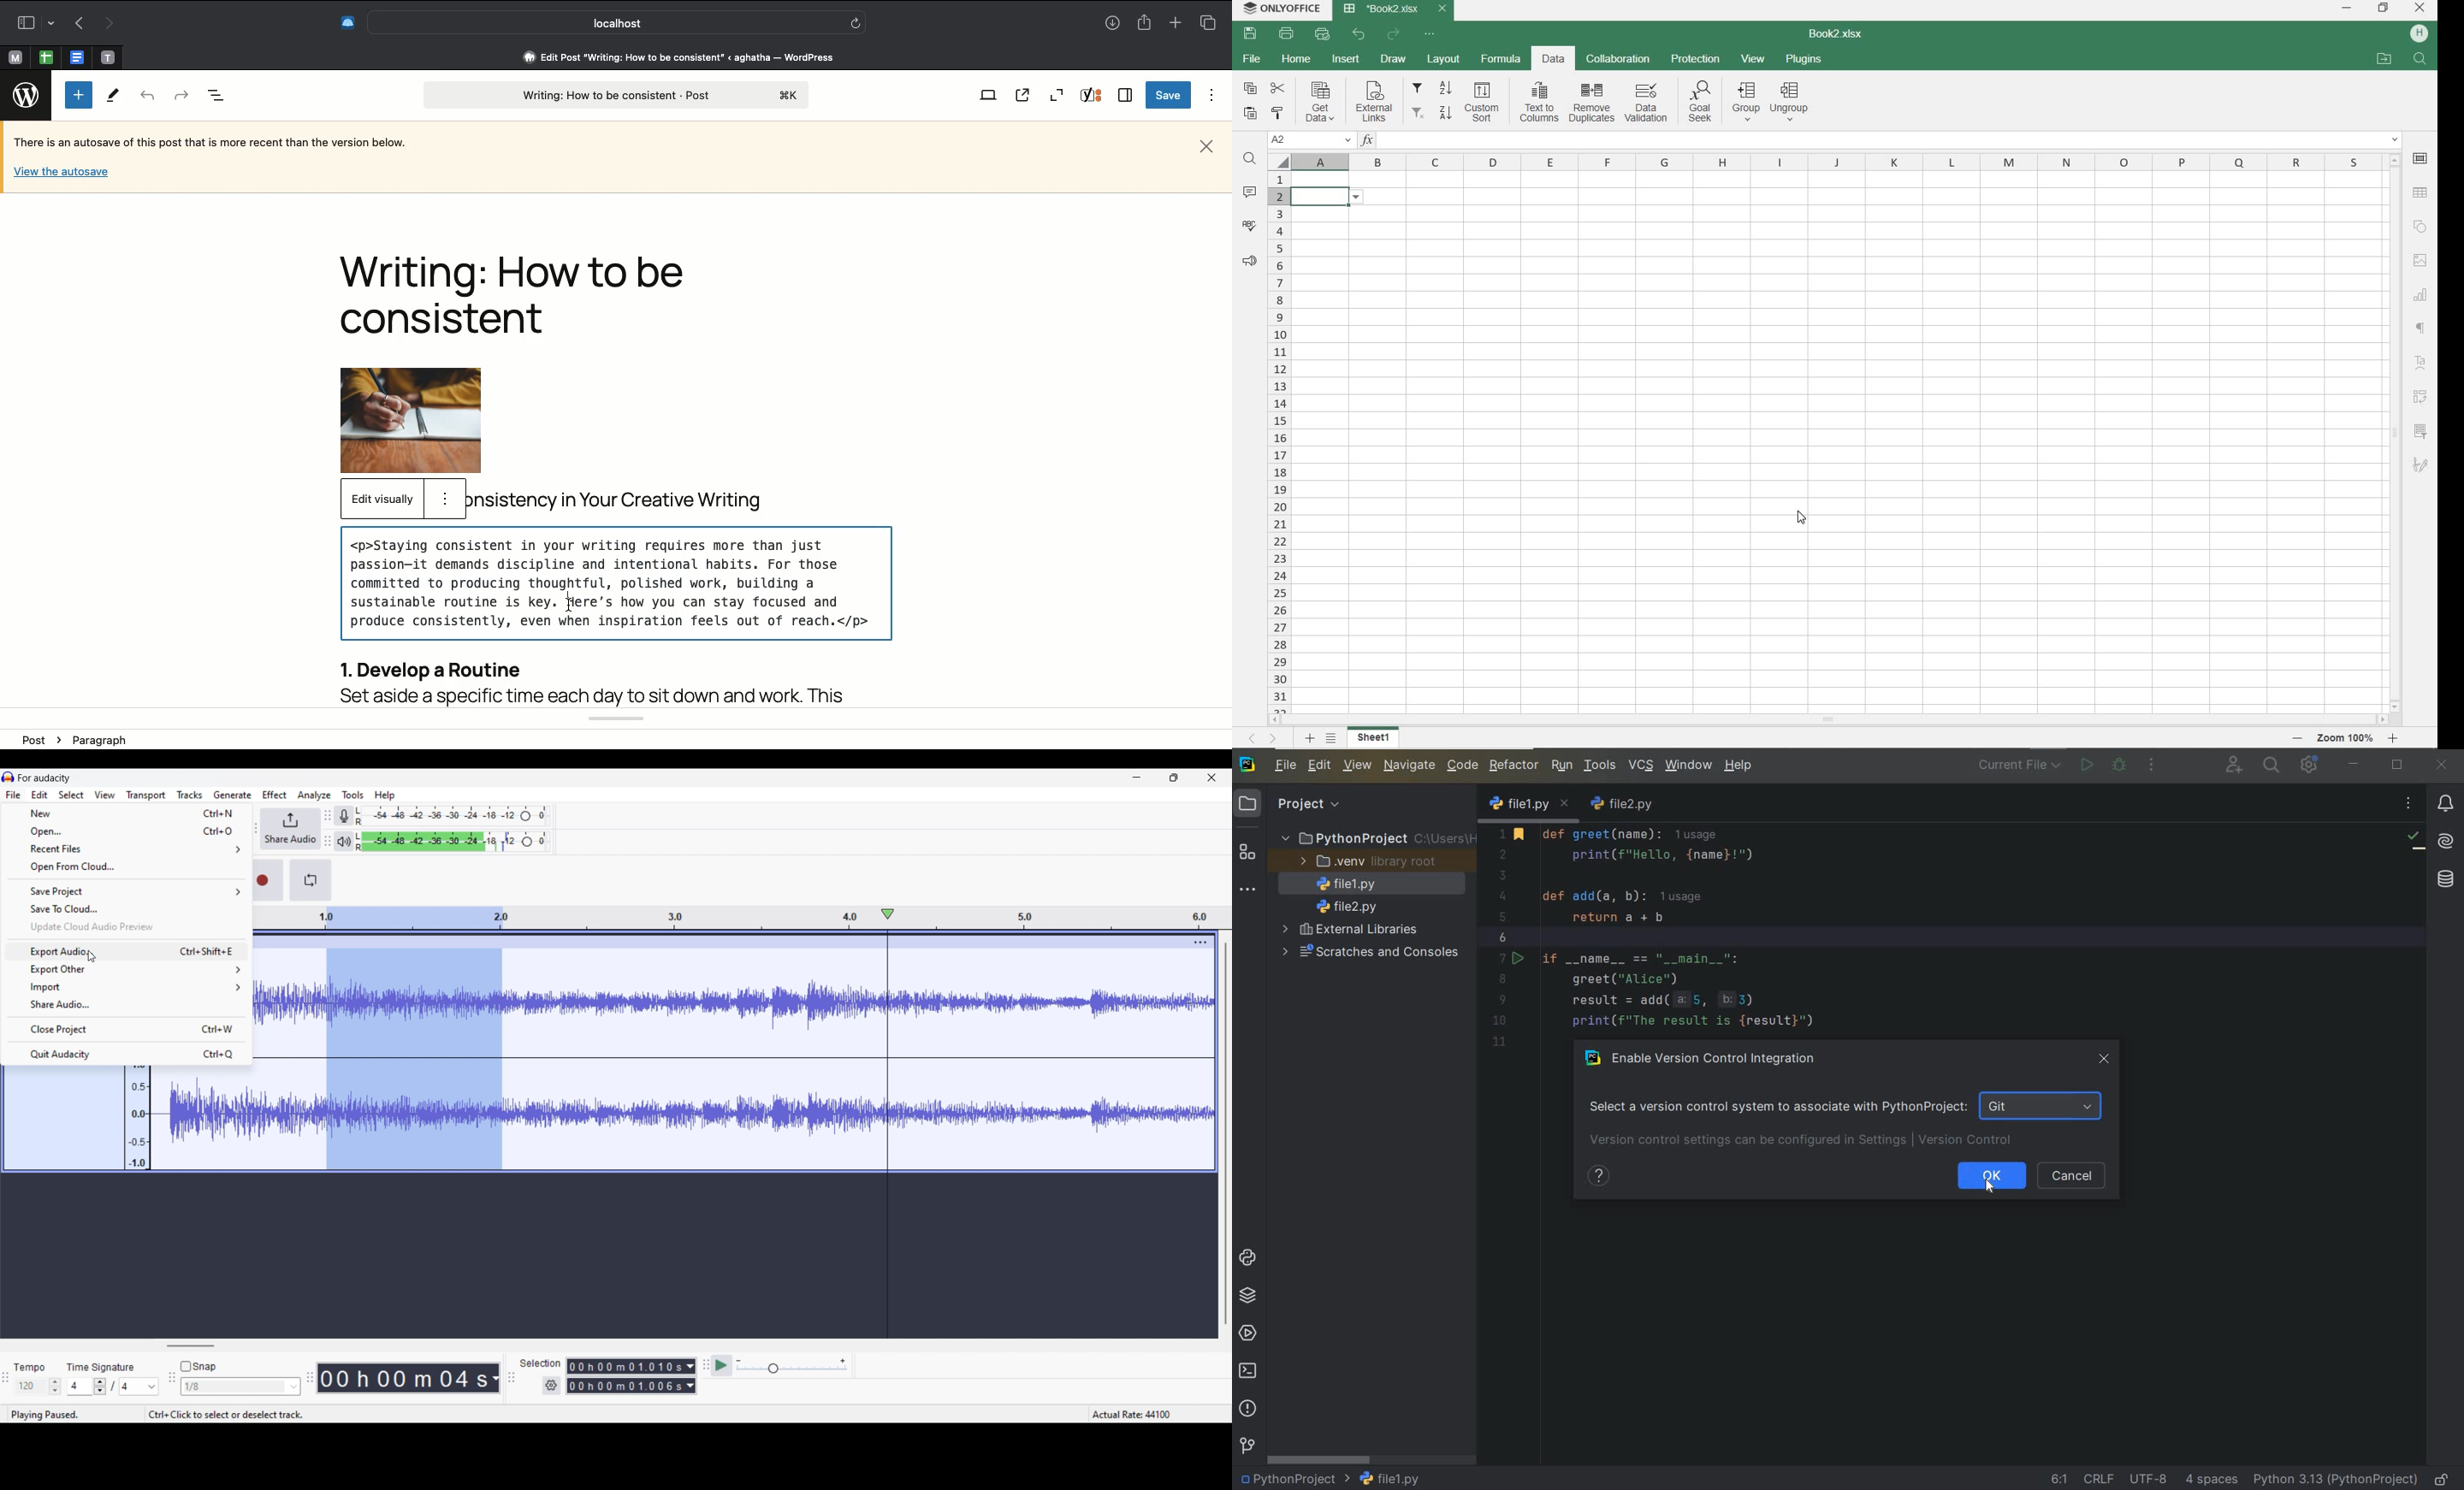 This screenshot has height=1512, width=2464. What do you see at coordinates (44, 739) in the screenshot?
I see `Post` at bounding box center [44, 739].